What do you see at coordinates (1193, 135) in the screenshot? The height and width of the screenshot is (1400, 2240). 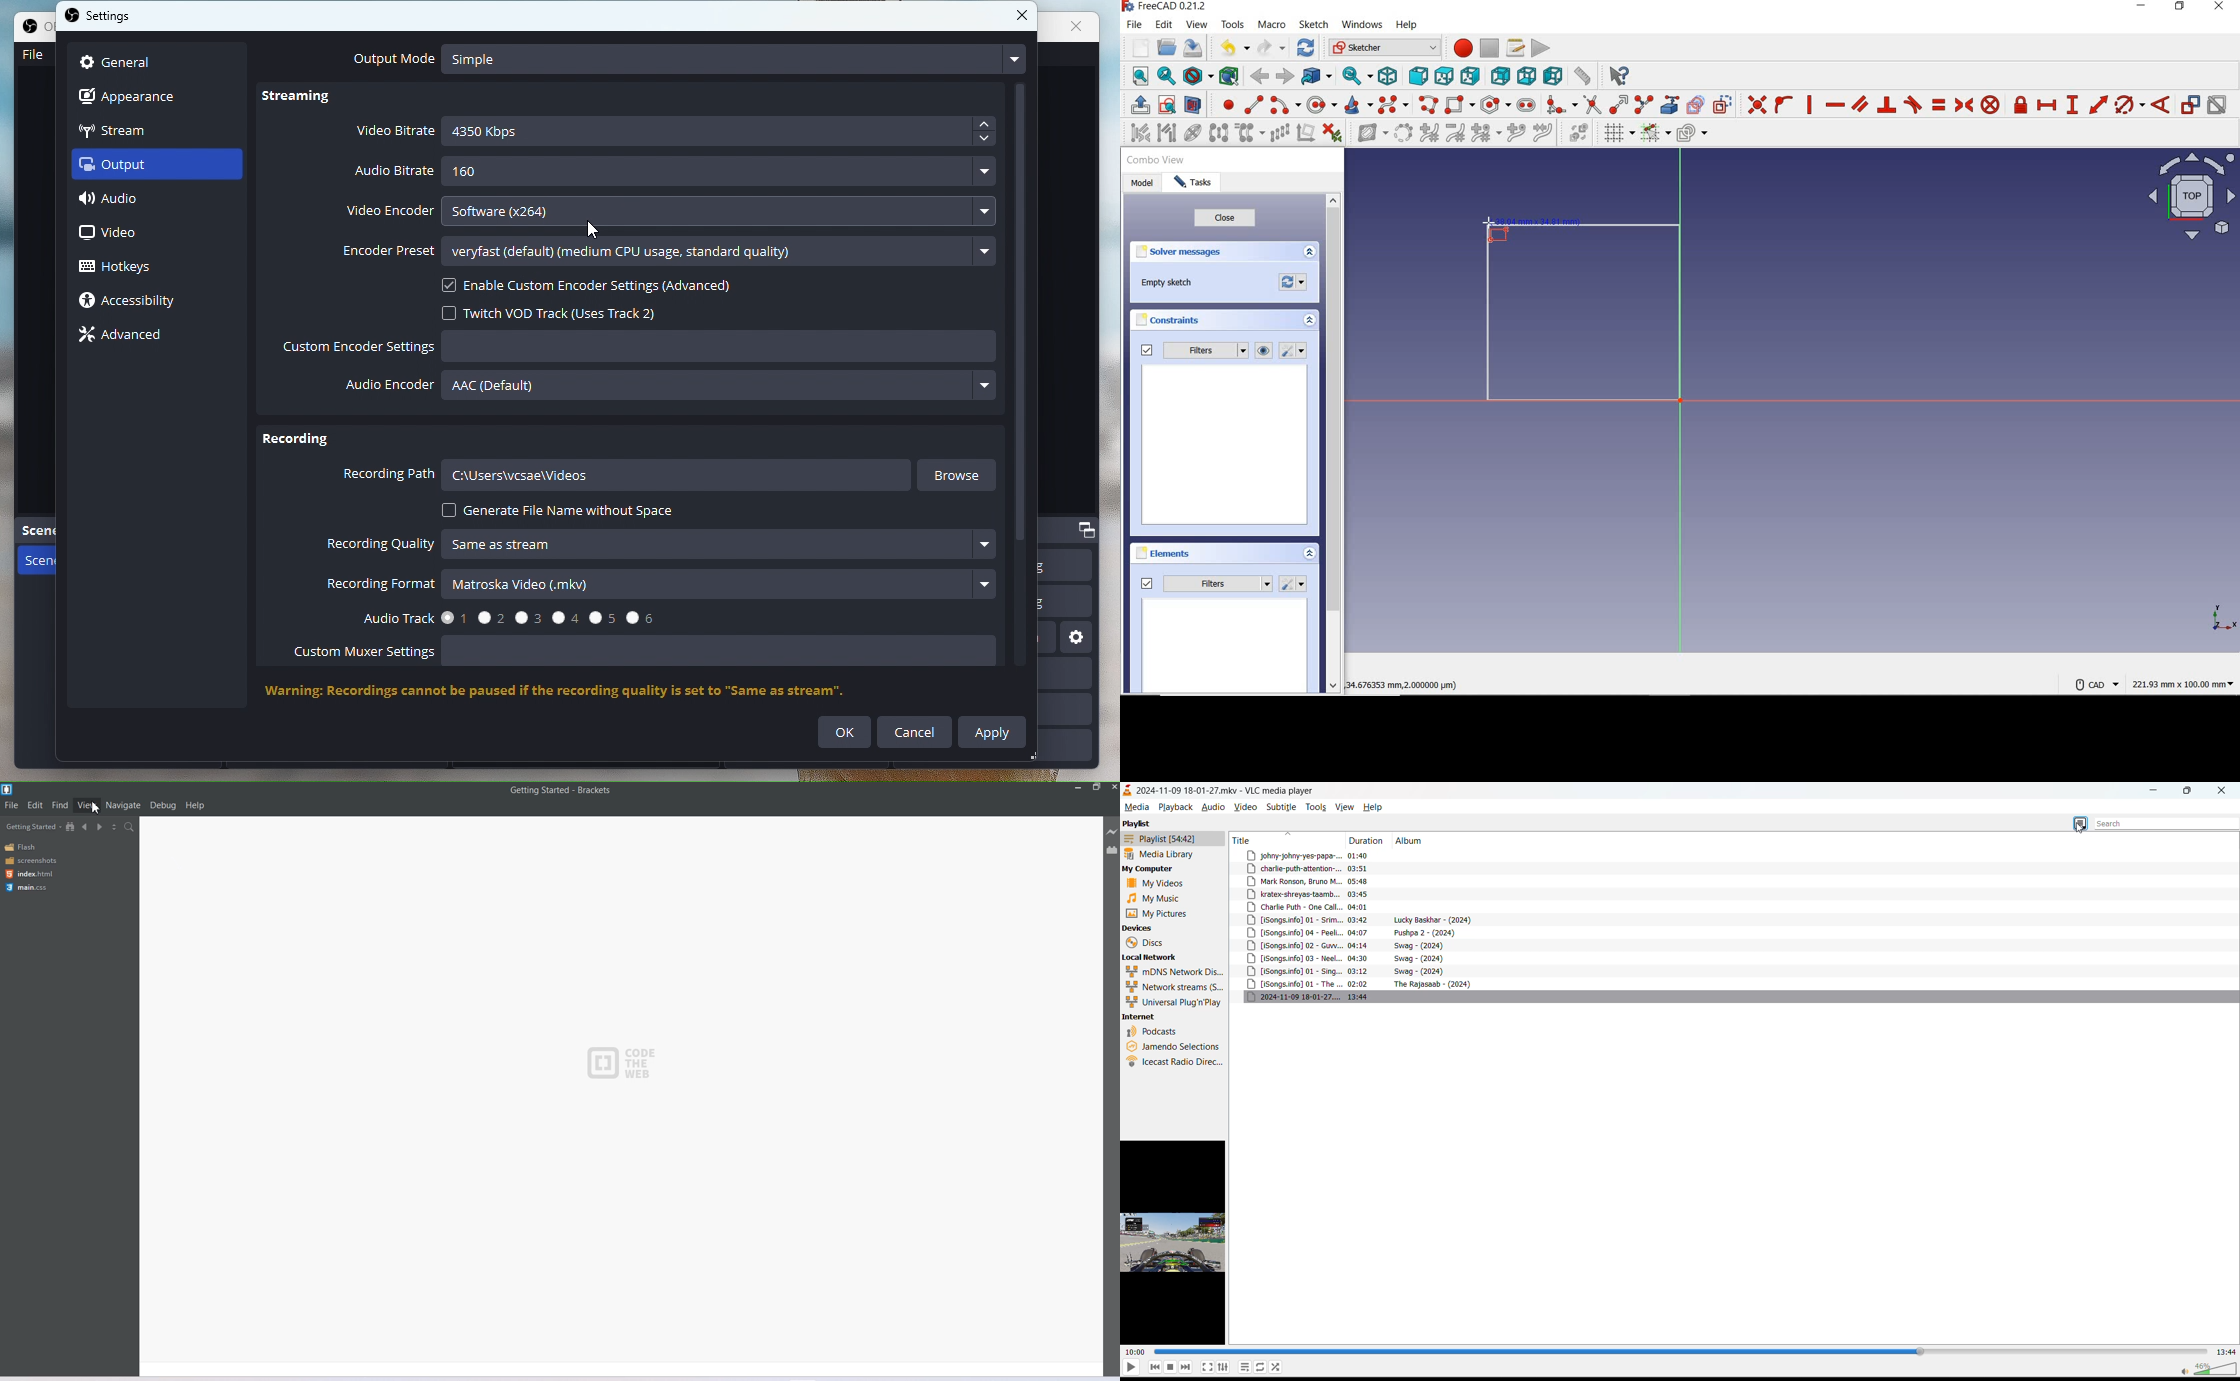 I see `show/hide internal geometry` at bounding box center [1193, 135].